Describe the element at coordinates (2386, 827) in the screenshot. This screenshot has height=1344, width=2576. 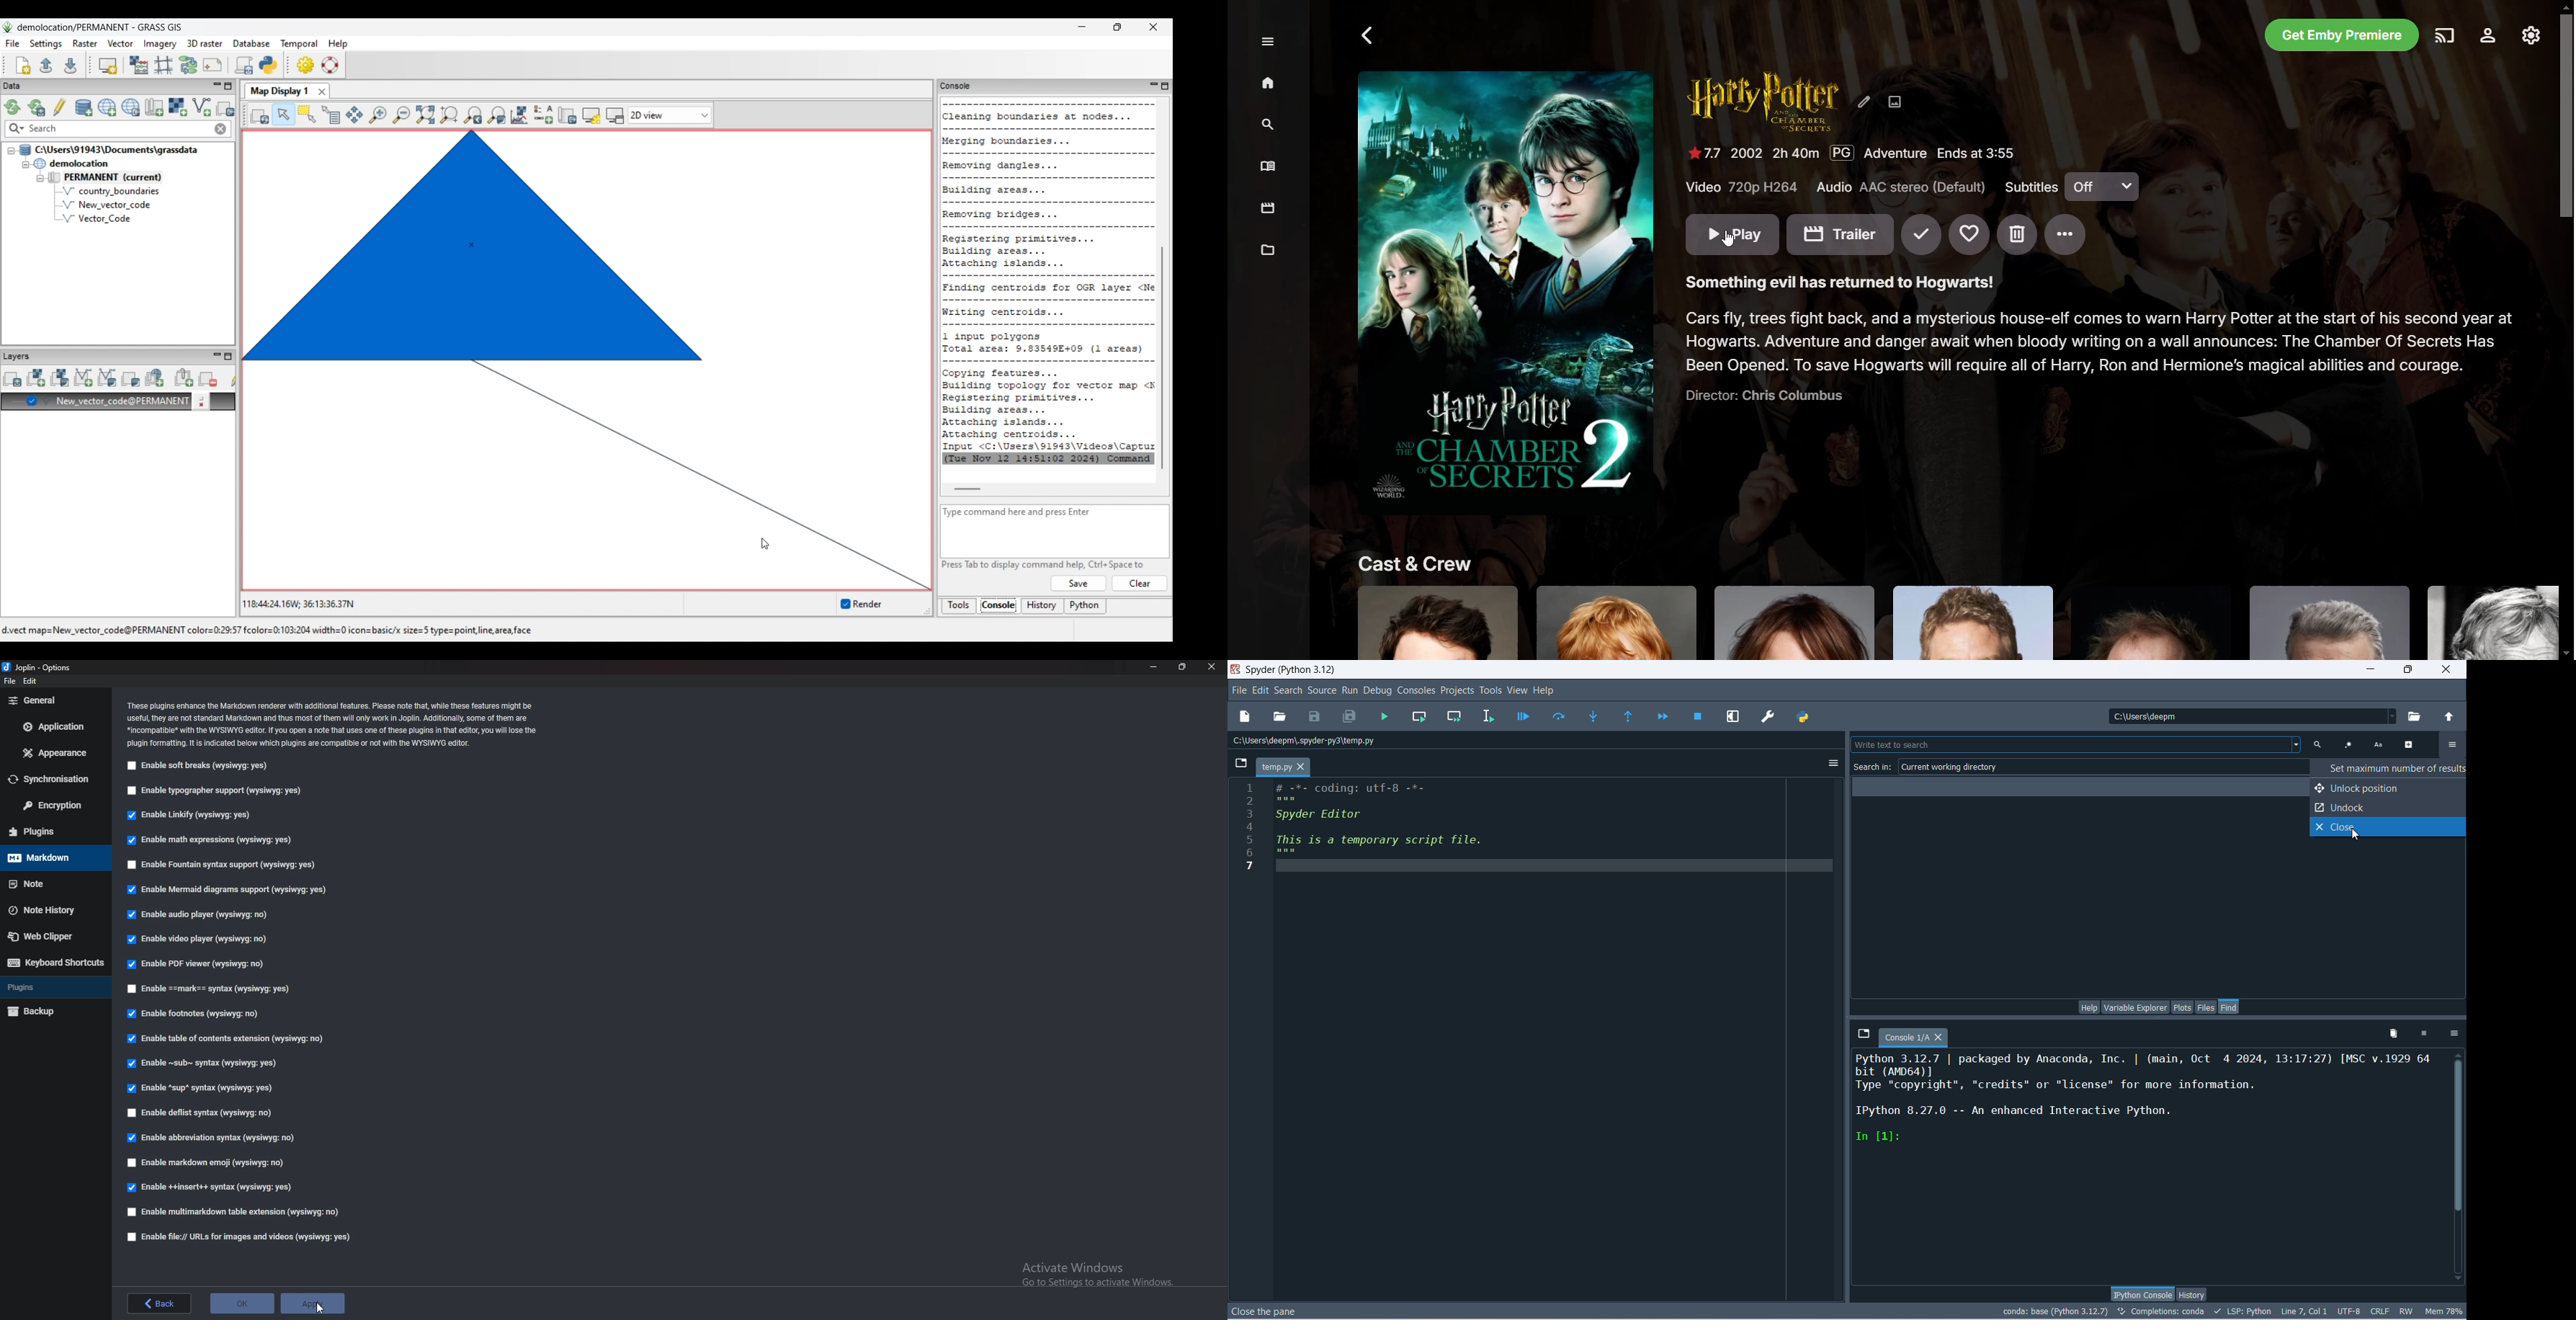
I see `close` at that location.